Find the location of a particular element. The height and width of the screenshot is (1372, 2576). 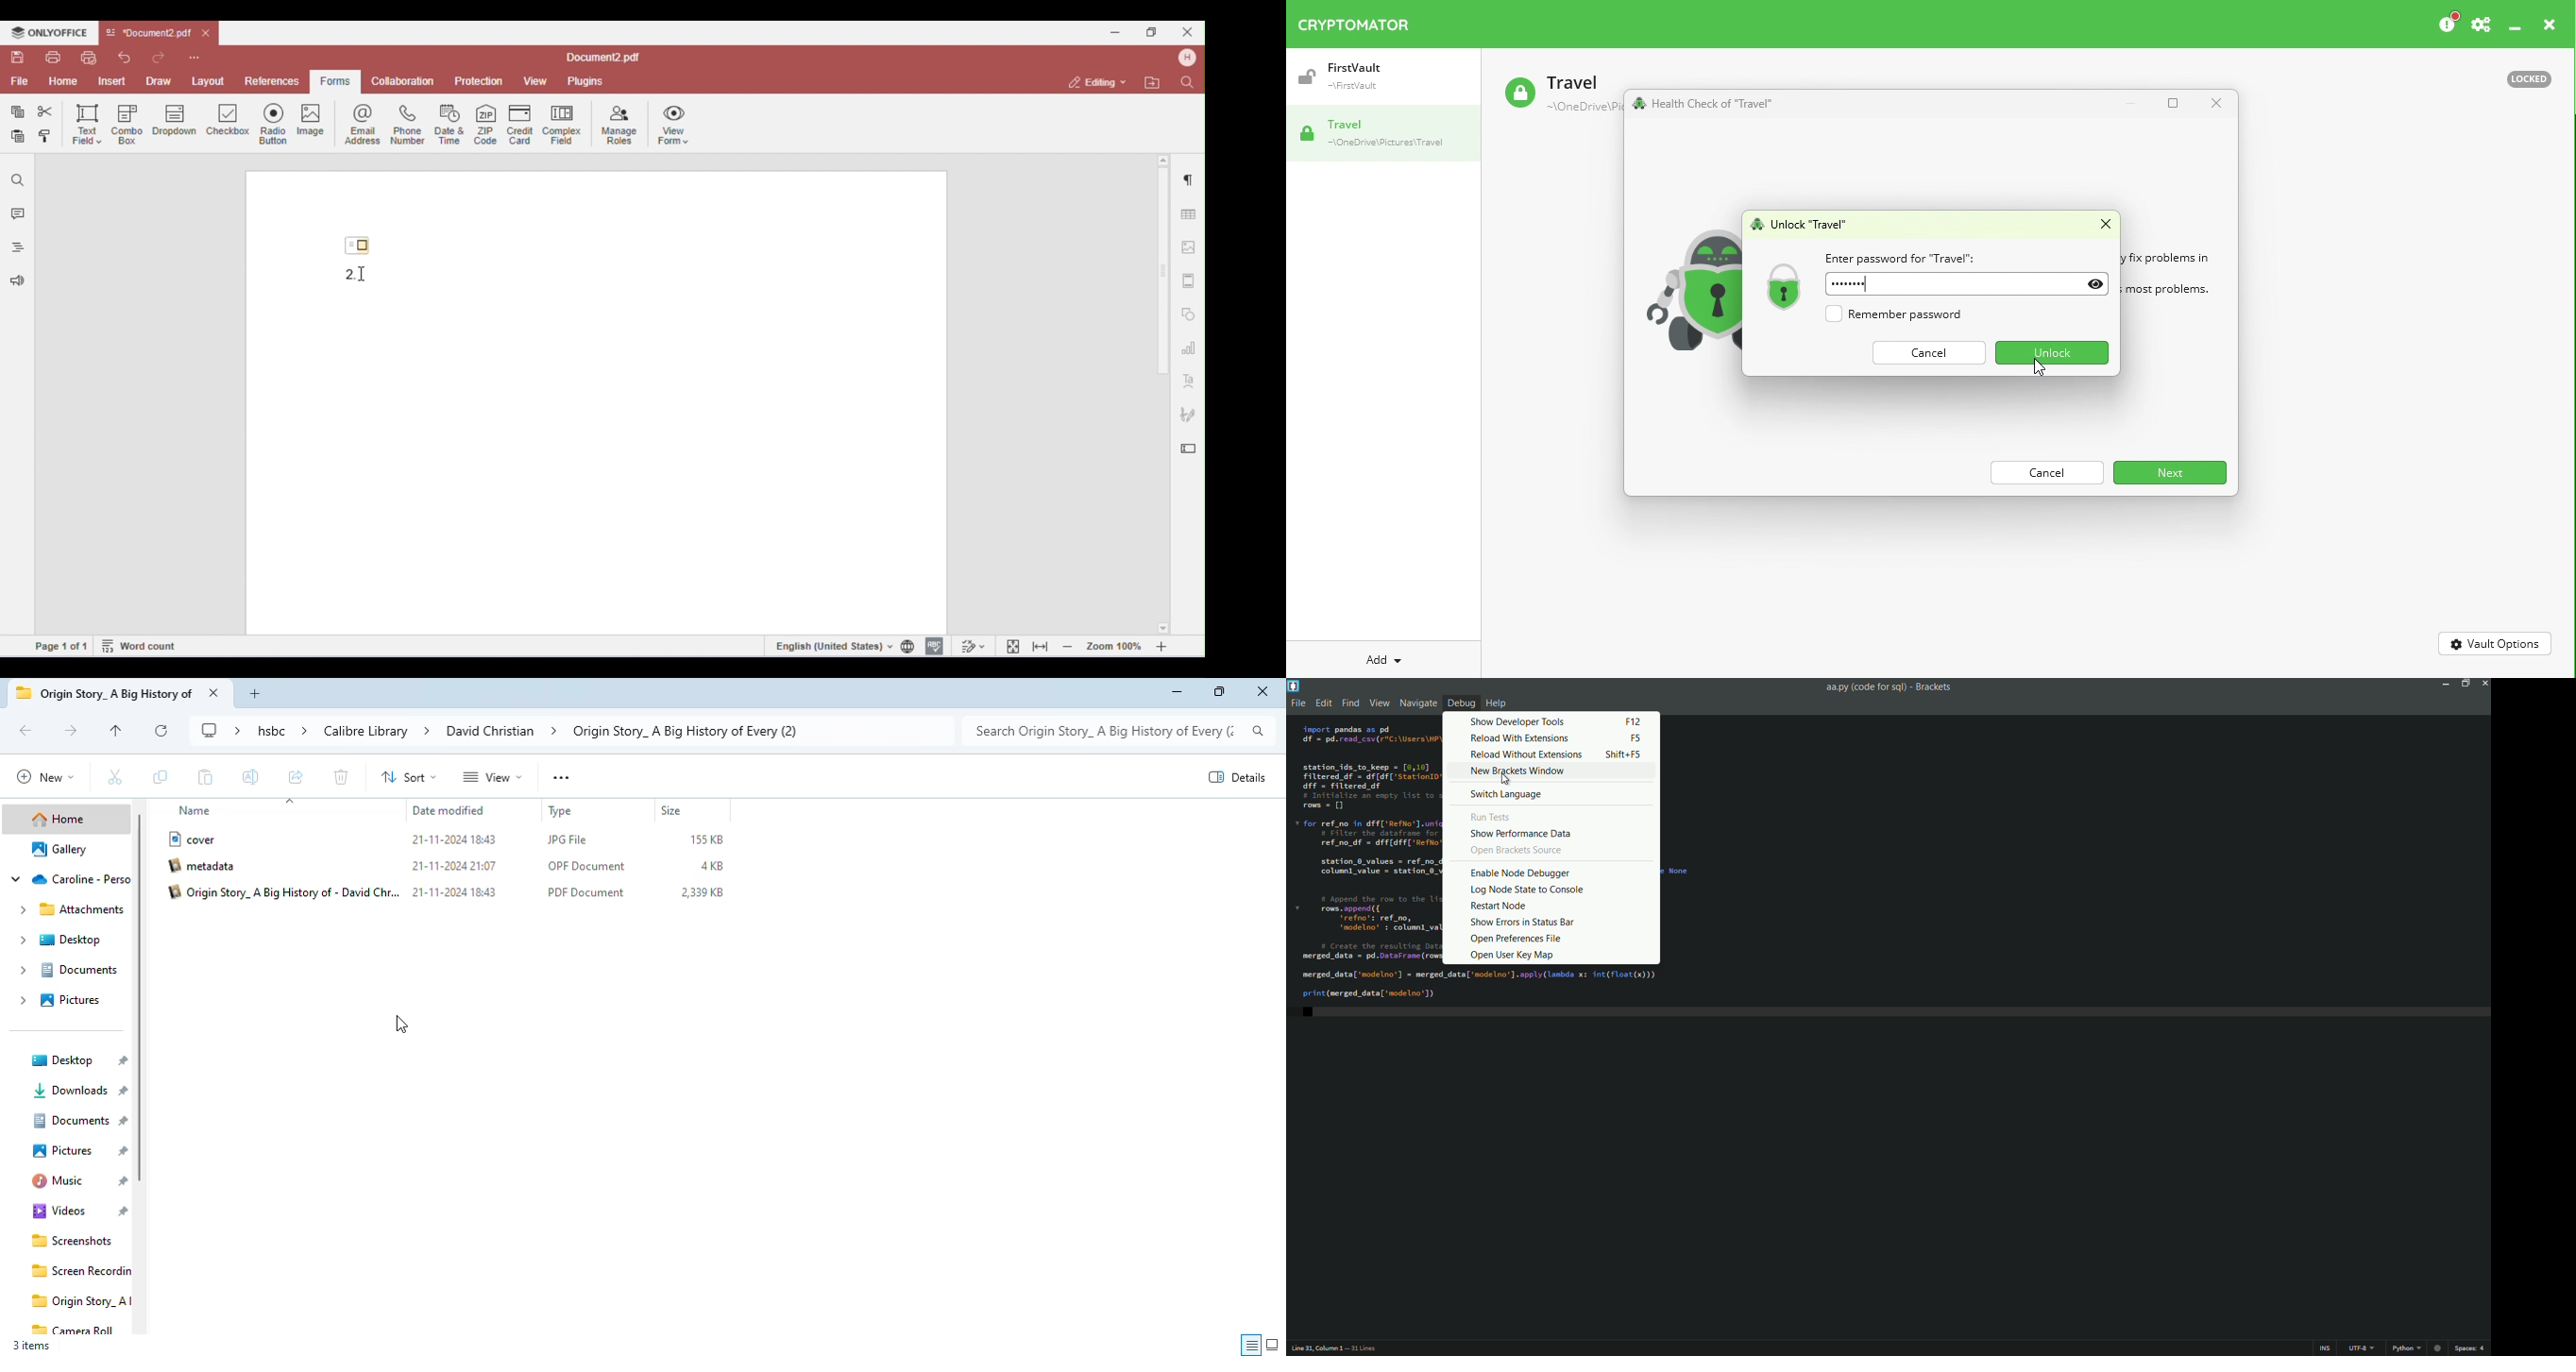

Origin Story_A Big History of Everything-David Christian is located at coordinates (282, 892).